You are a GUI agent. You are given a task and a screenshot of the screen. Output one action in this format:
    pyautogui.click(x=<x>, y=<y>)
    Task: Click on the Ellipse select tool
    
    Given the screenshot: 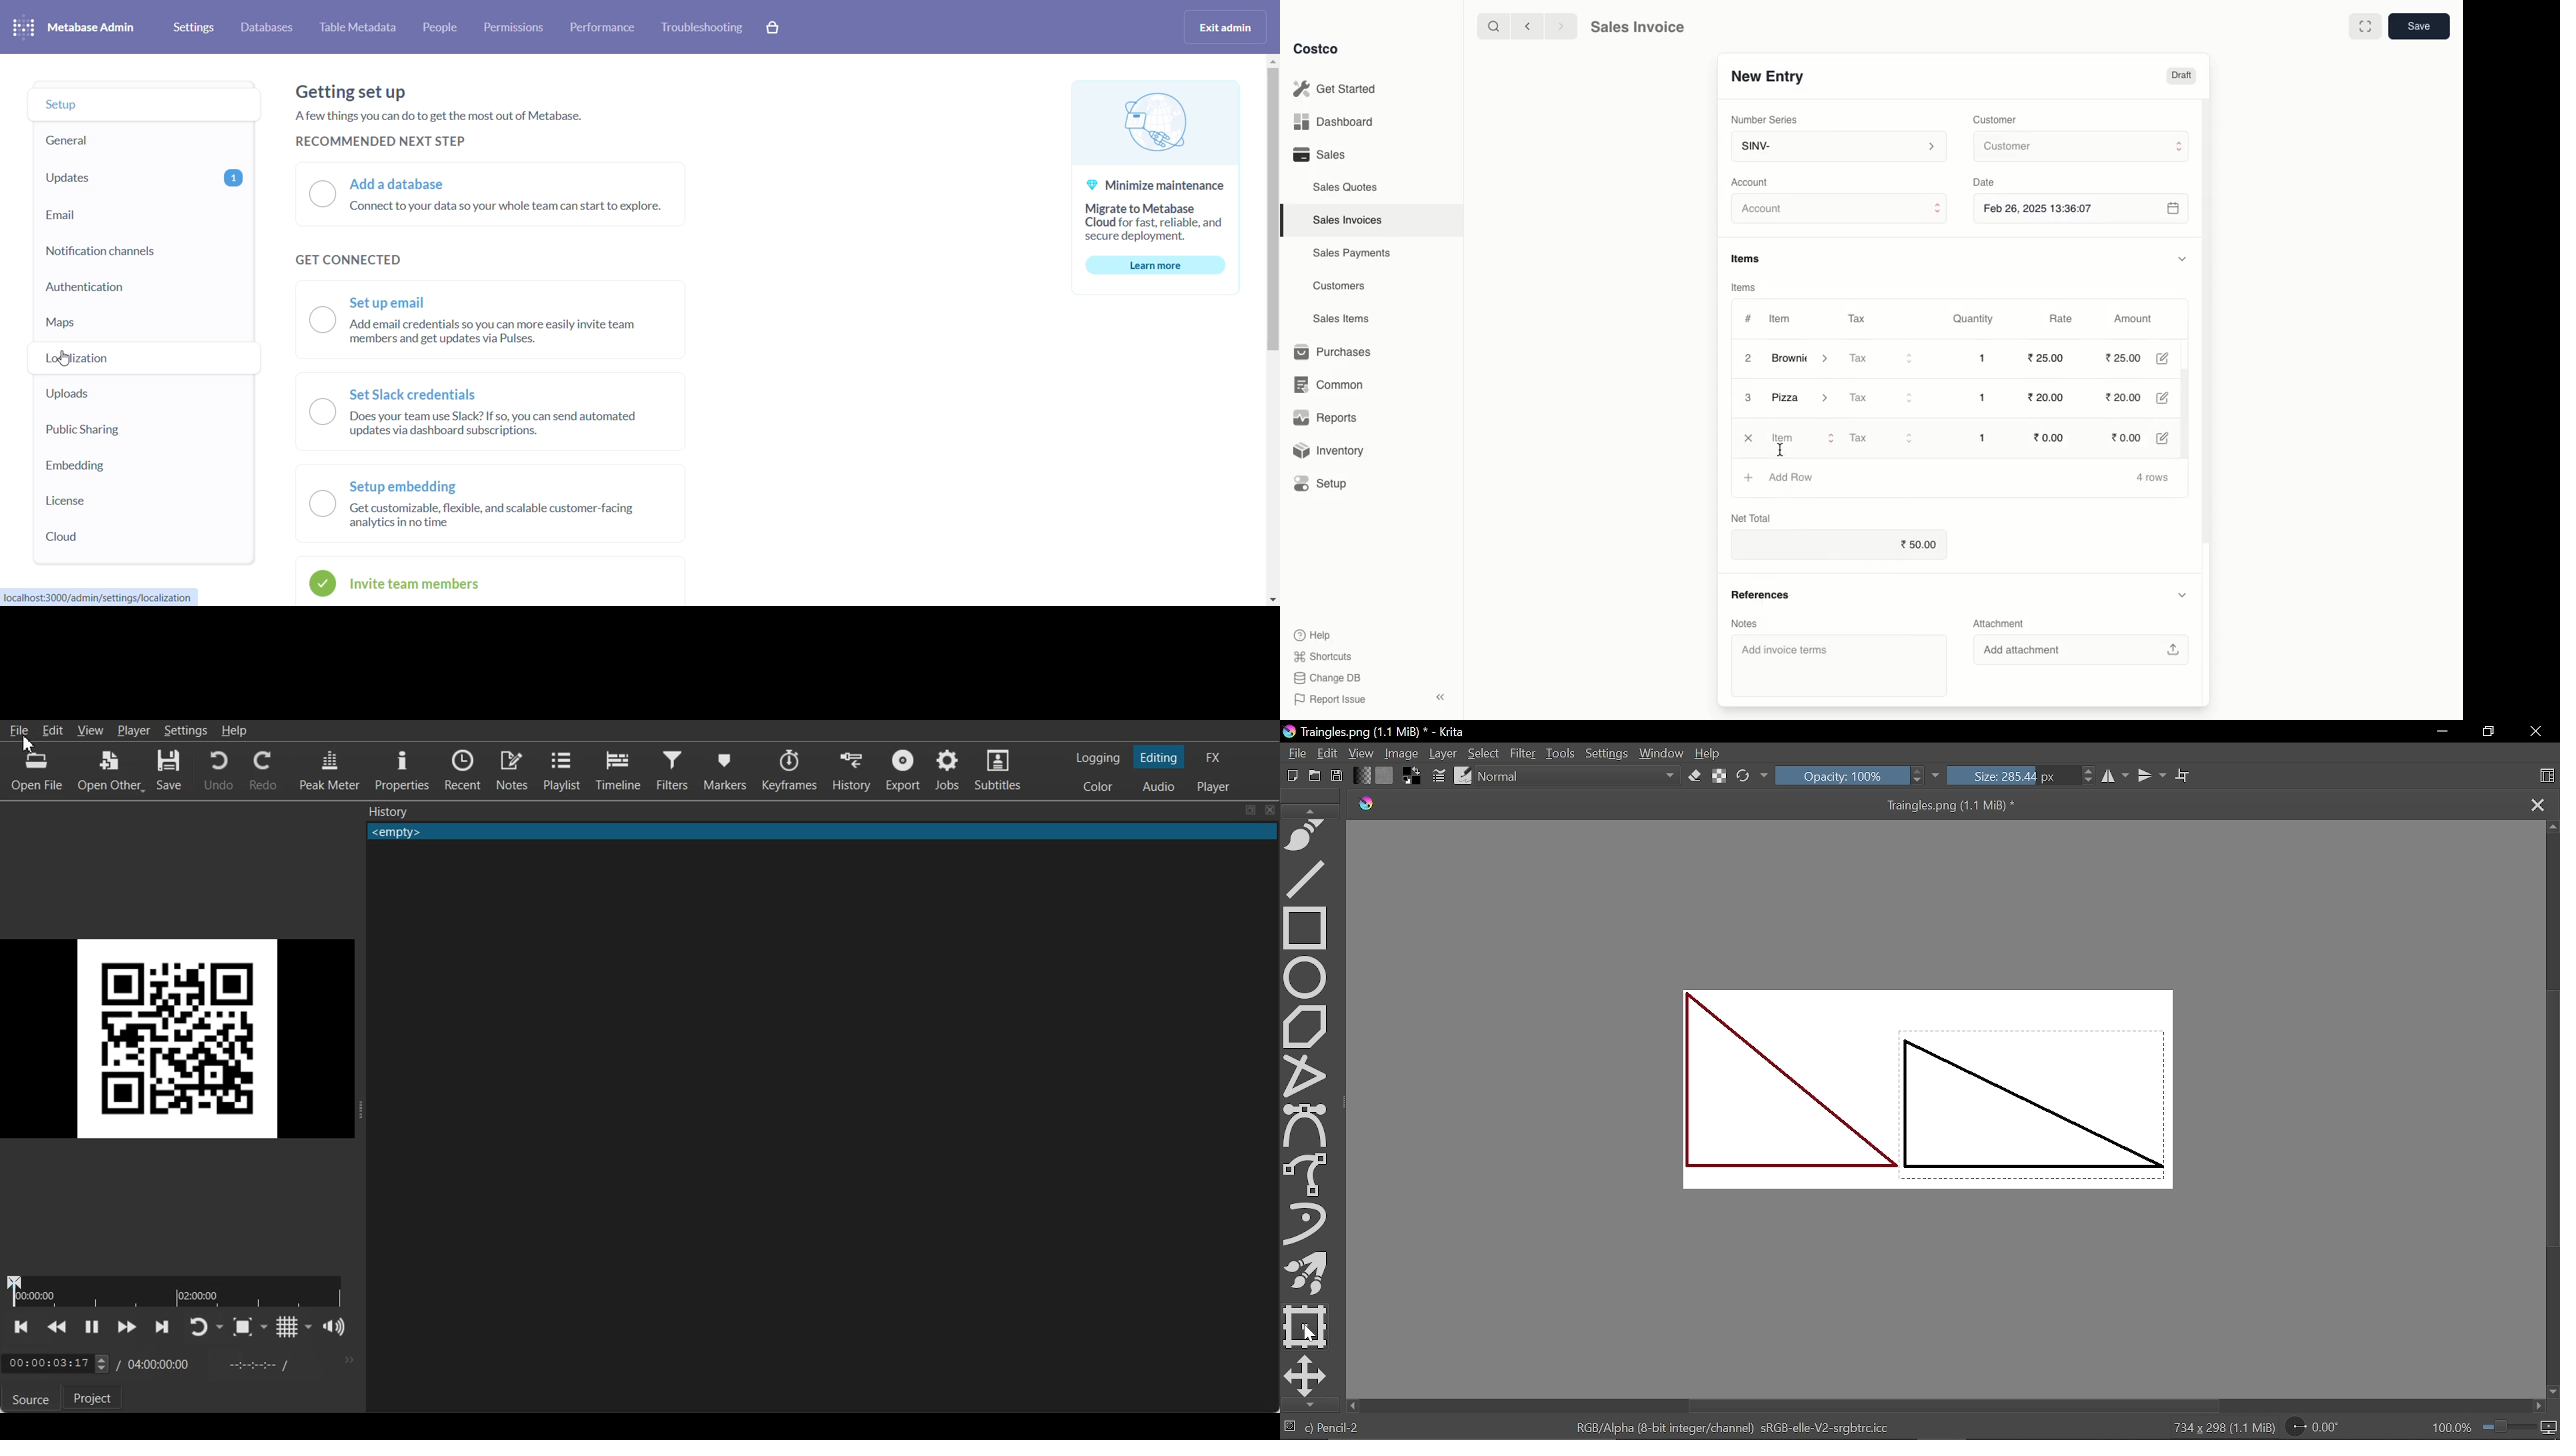 What is the action you would take?
    pyautogui.click(x=1309, y=975)
    